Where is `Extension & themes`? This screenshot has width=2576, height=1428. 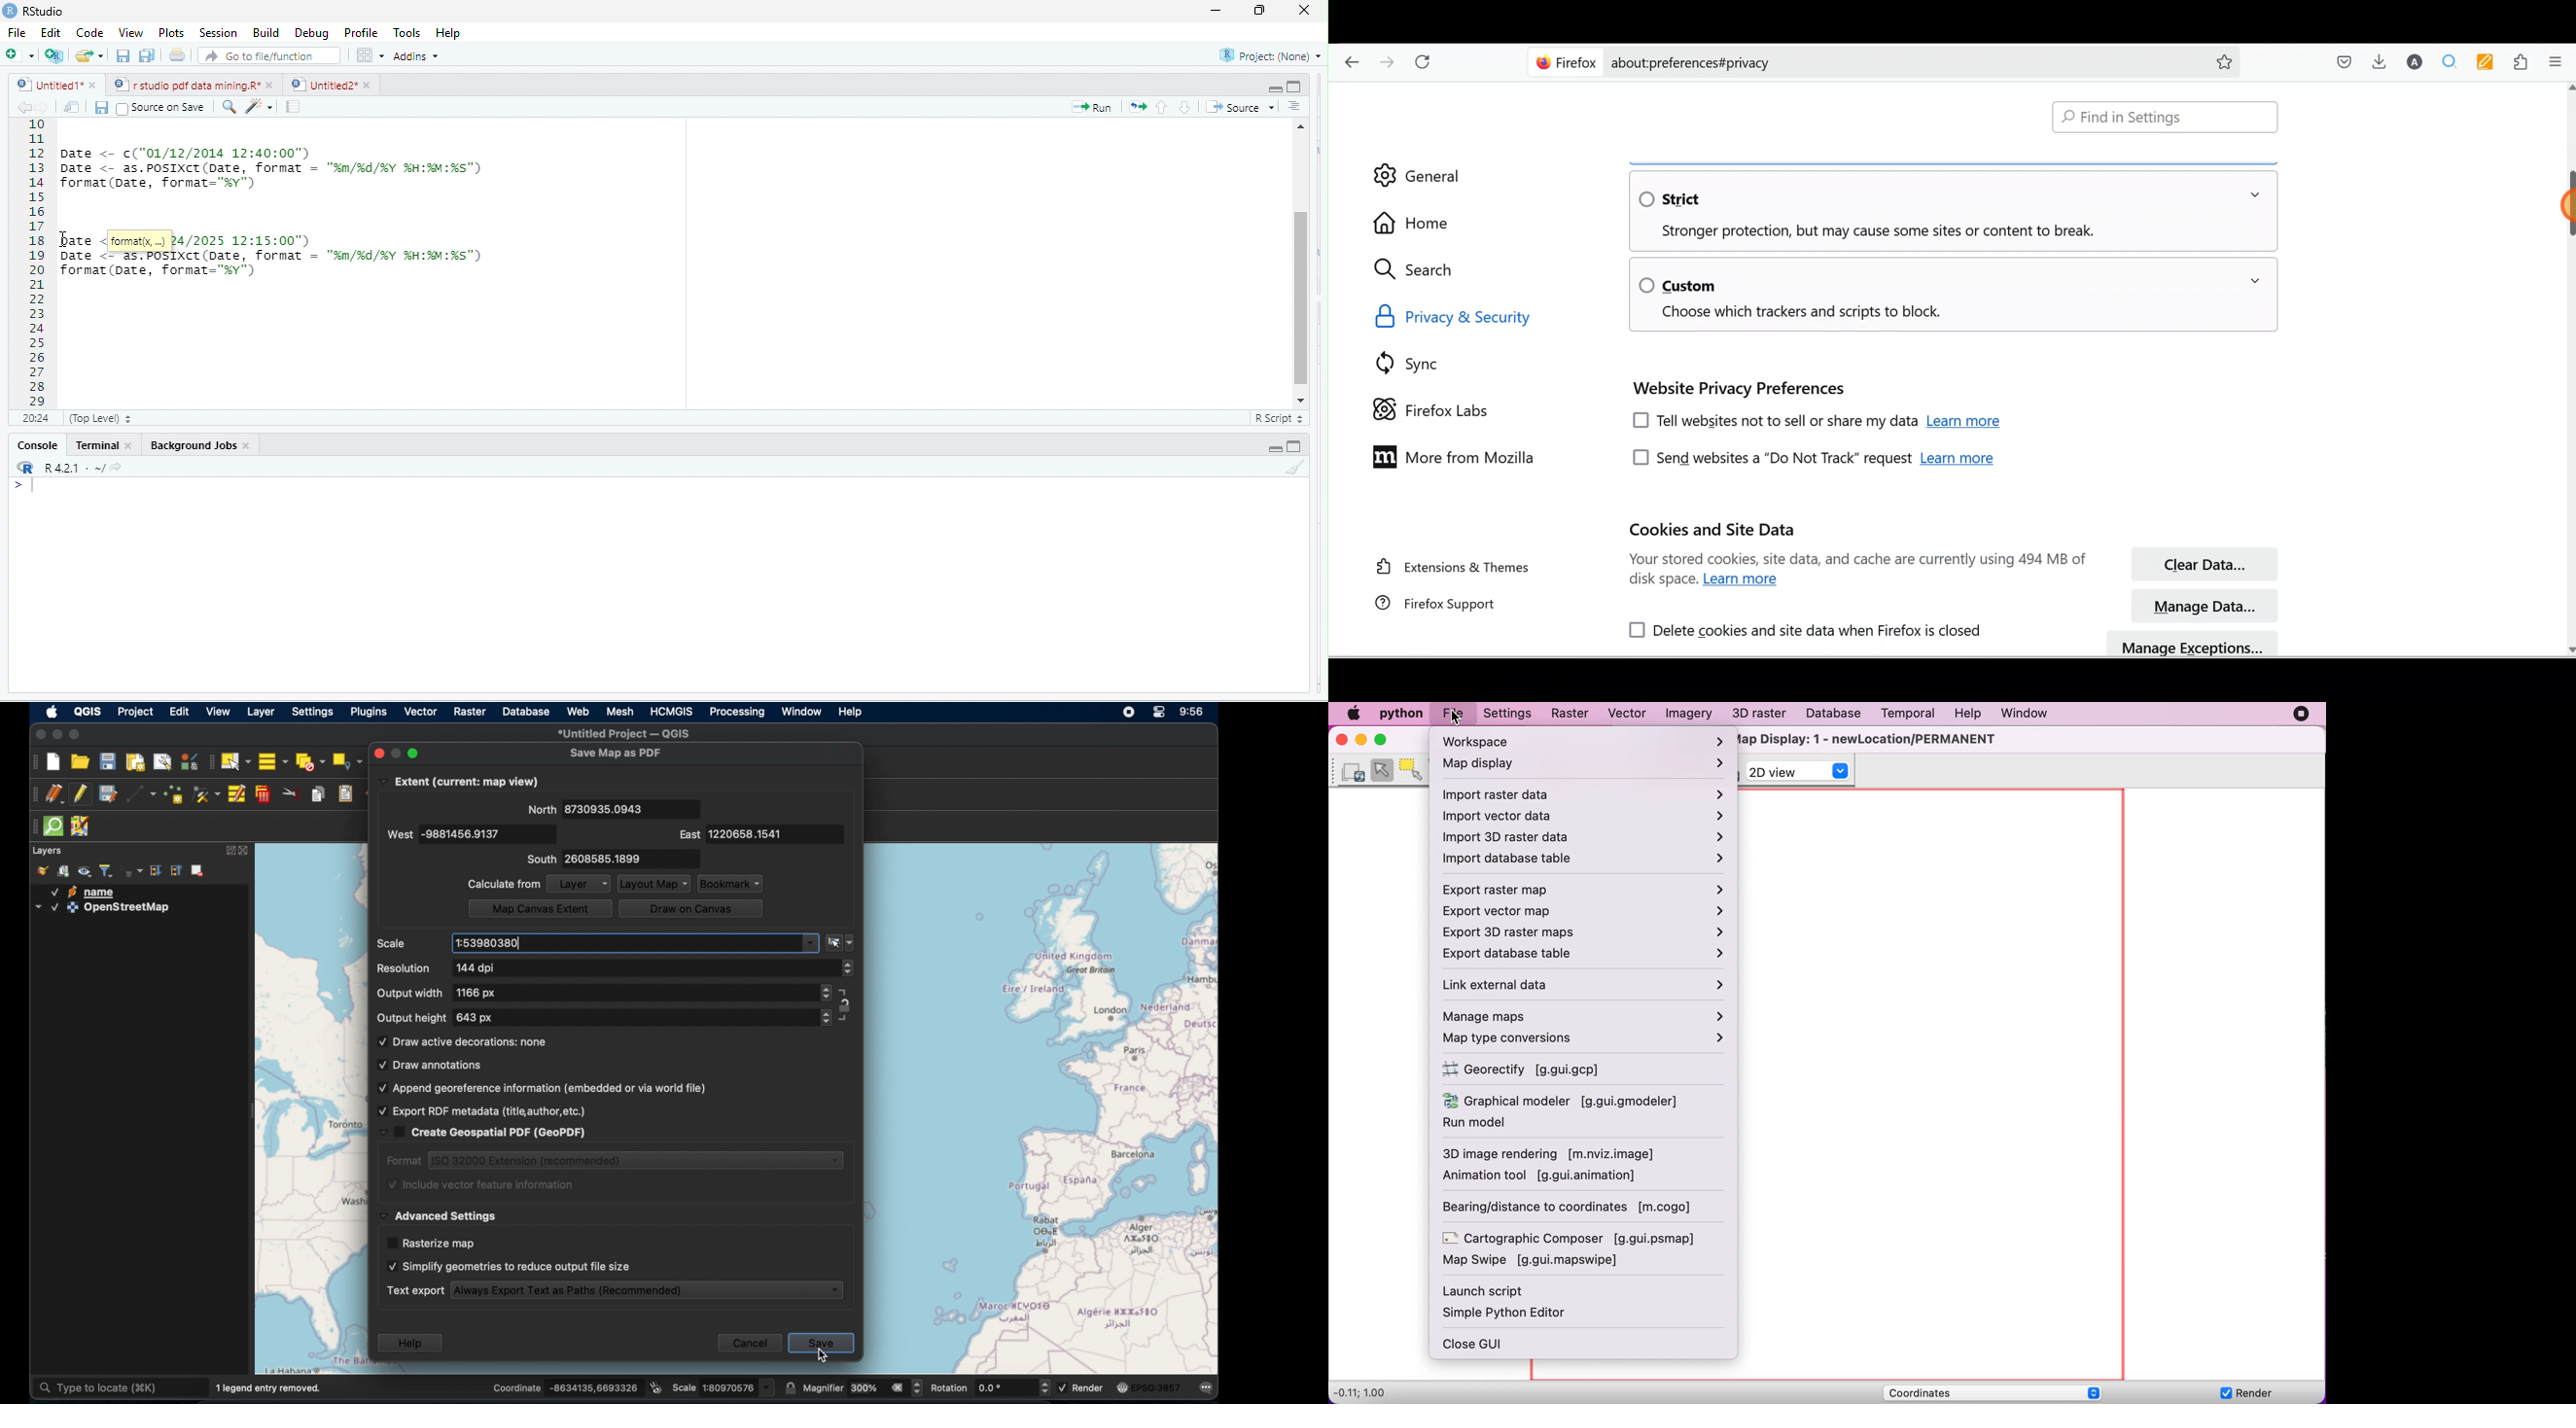 Extension & themes is located at coordinates (1452, 569).